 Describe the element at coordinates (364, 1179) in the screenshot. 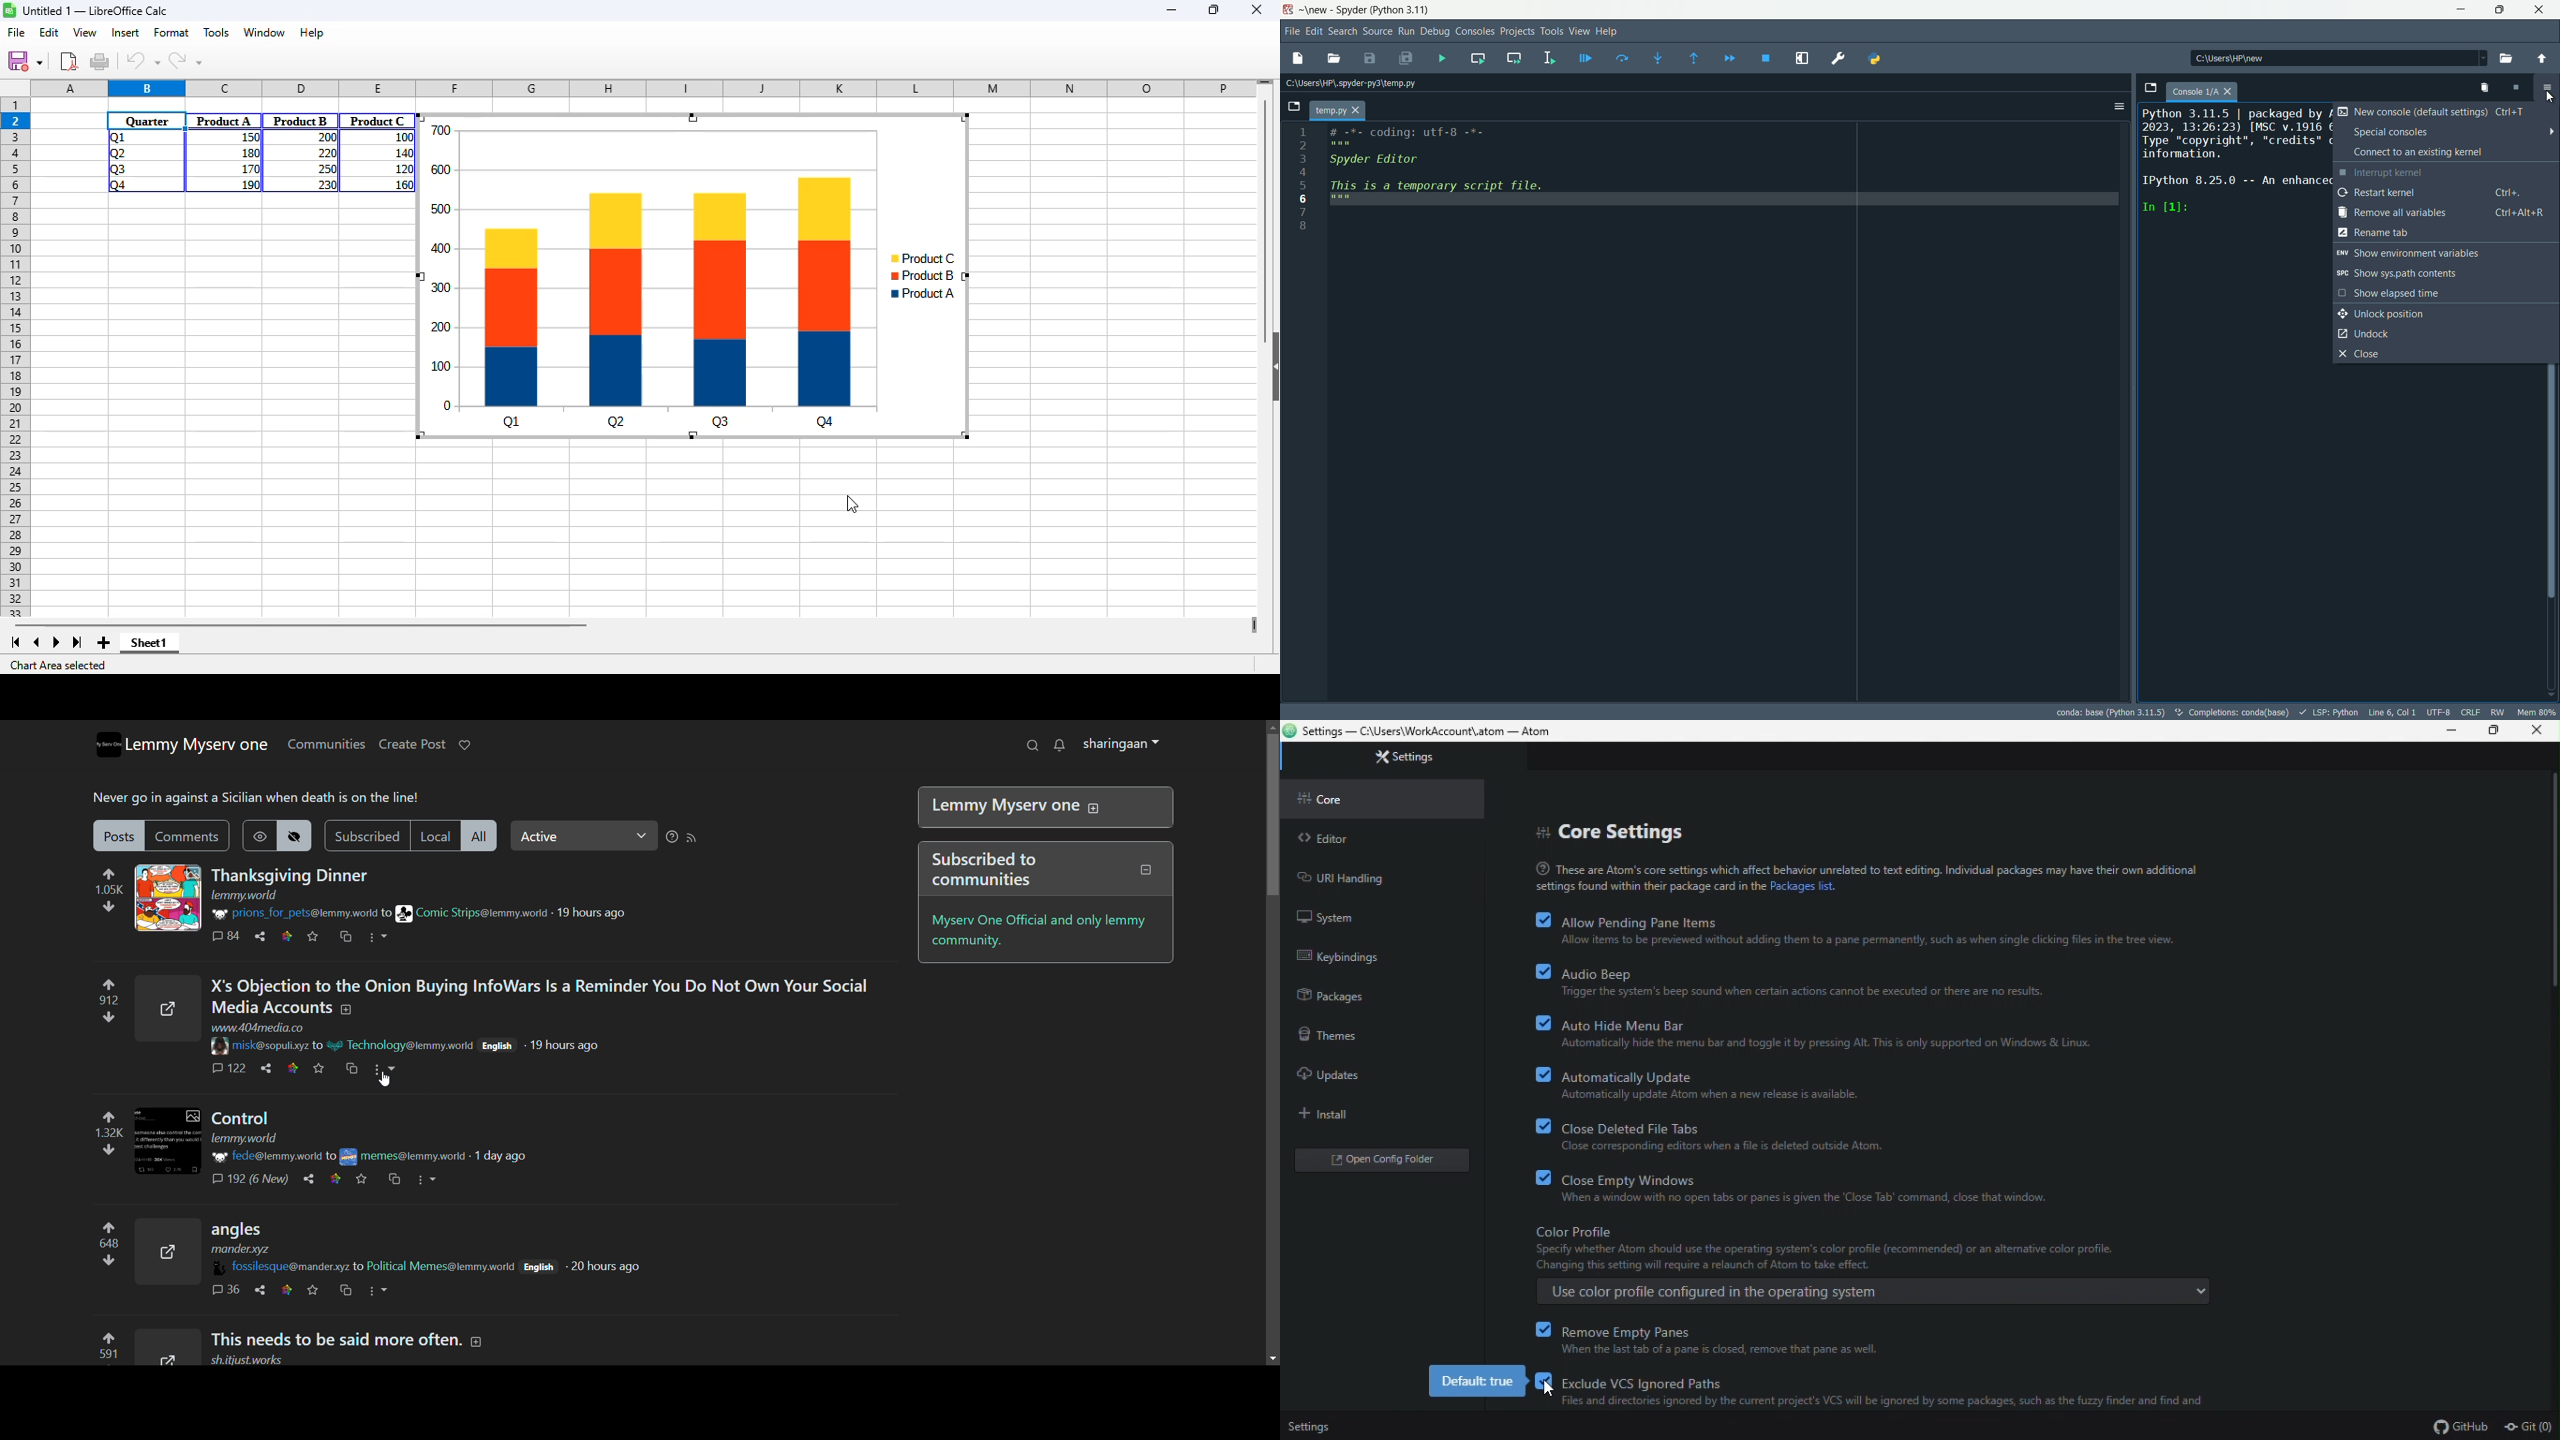

I see `favorites` at that location.